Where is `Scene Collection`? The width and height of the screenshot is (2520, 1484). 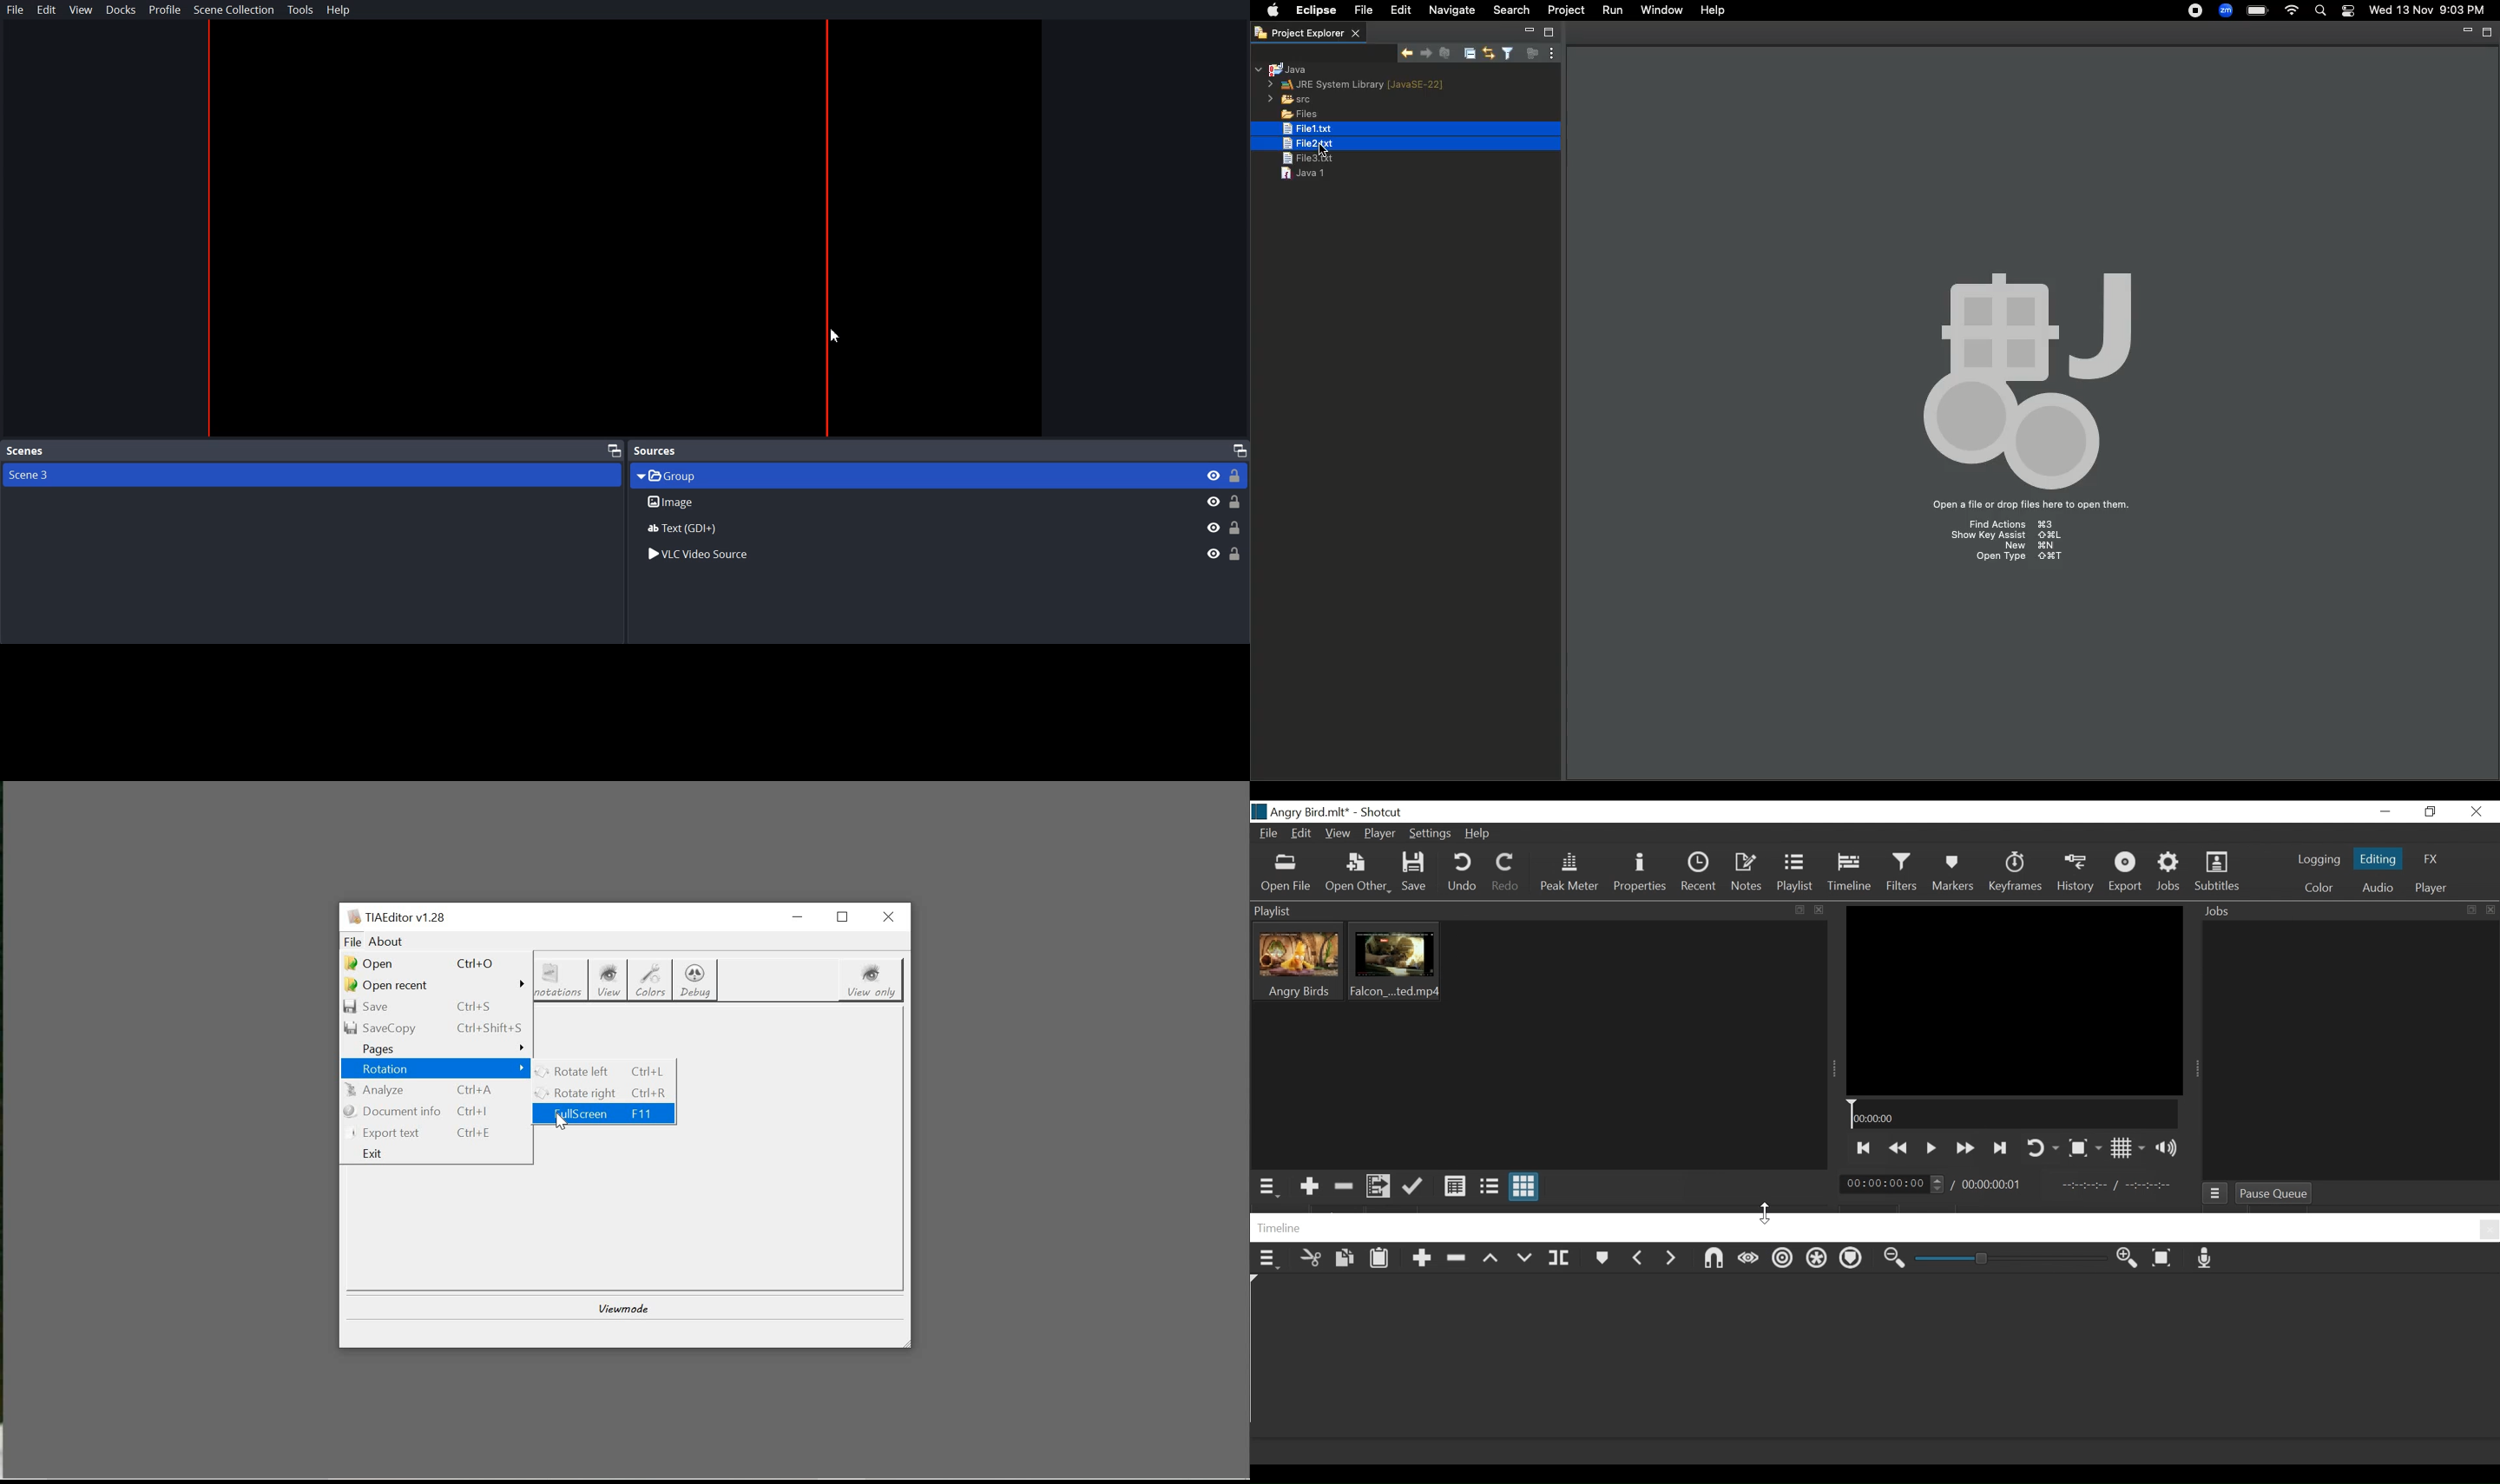
Scene Collection is located at coordinates (234, 9).